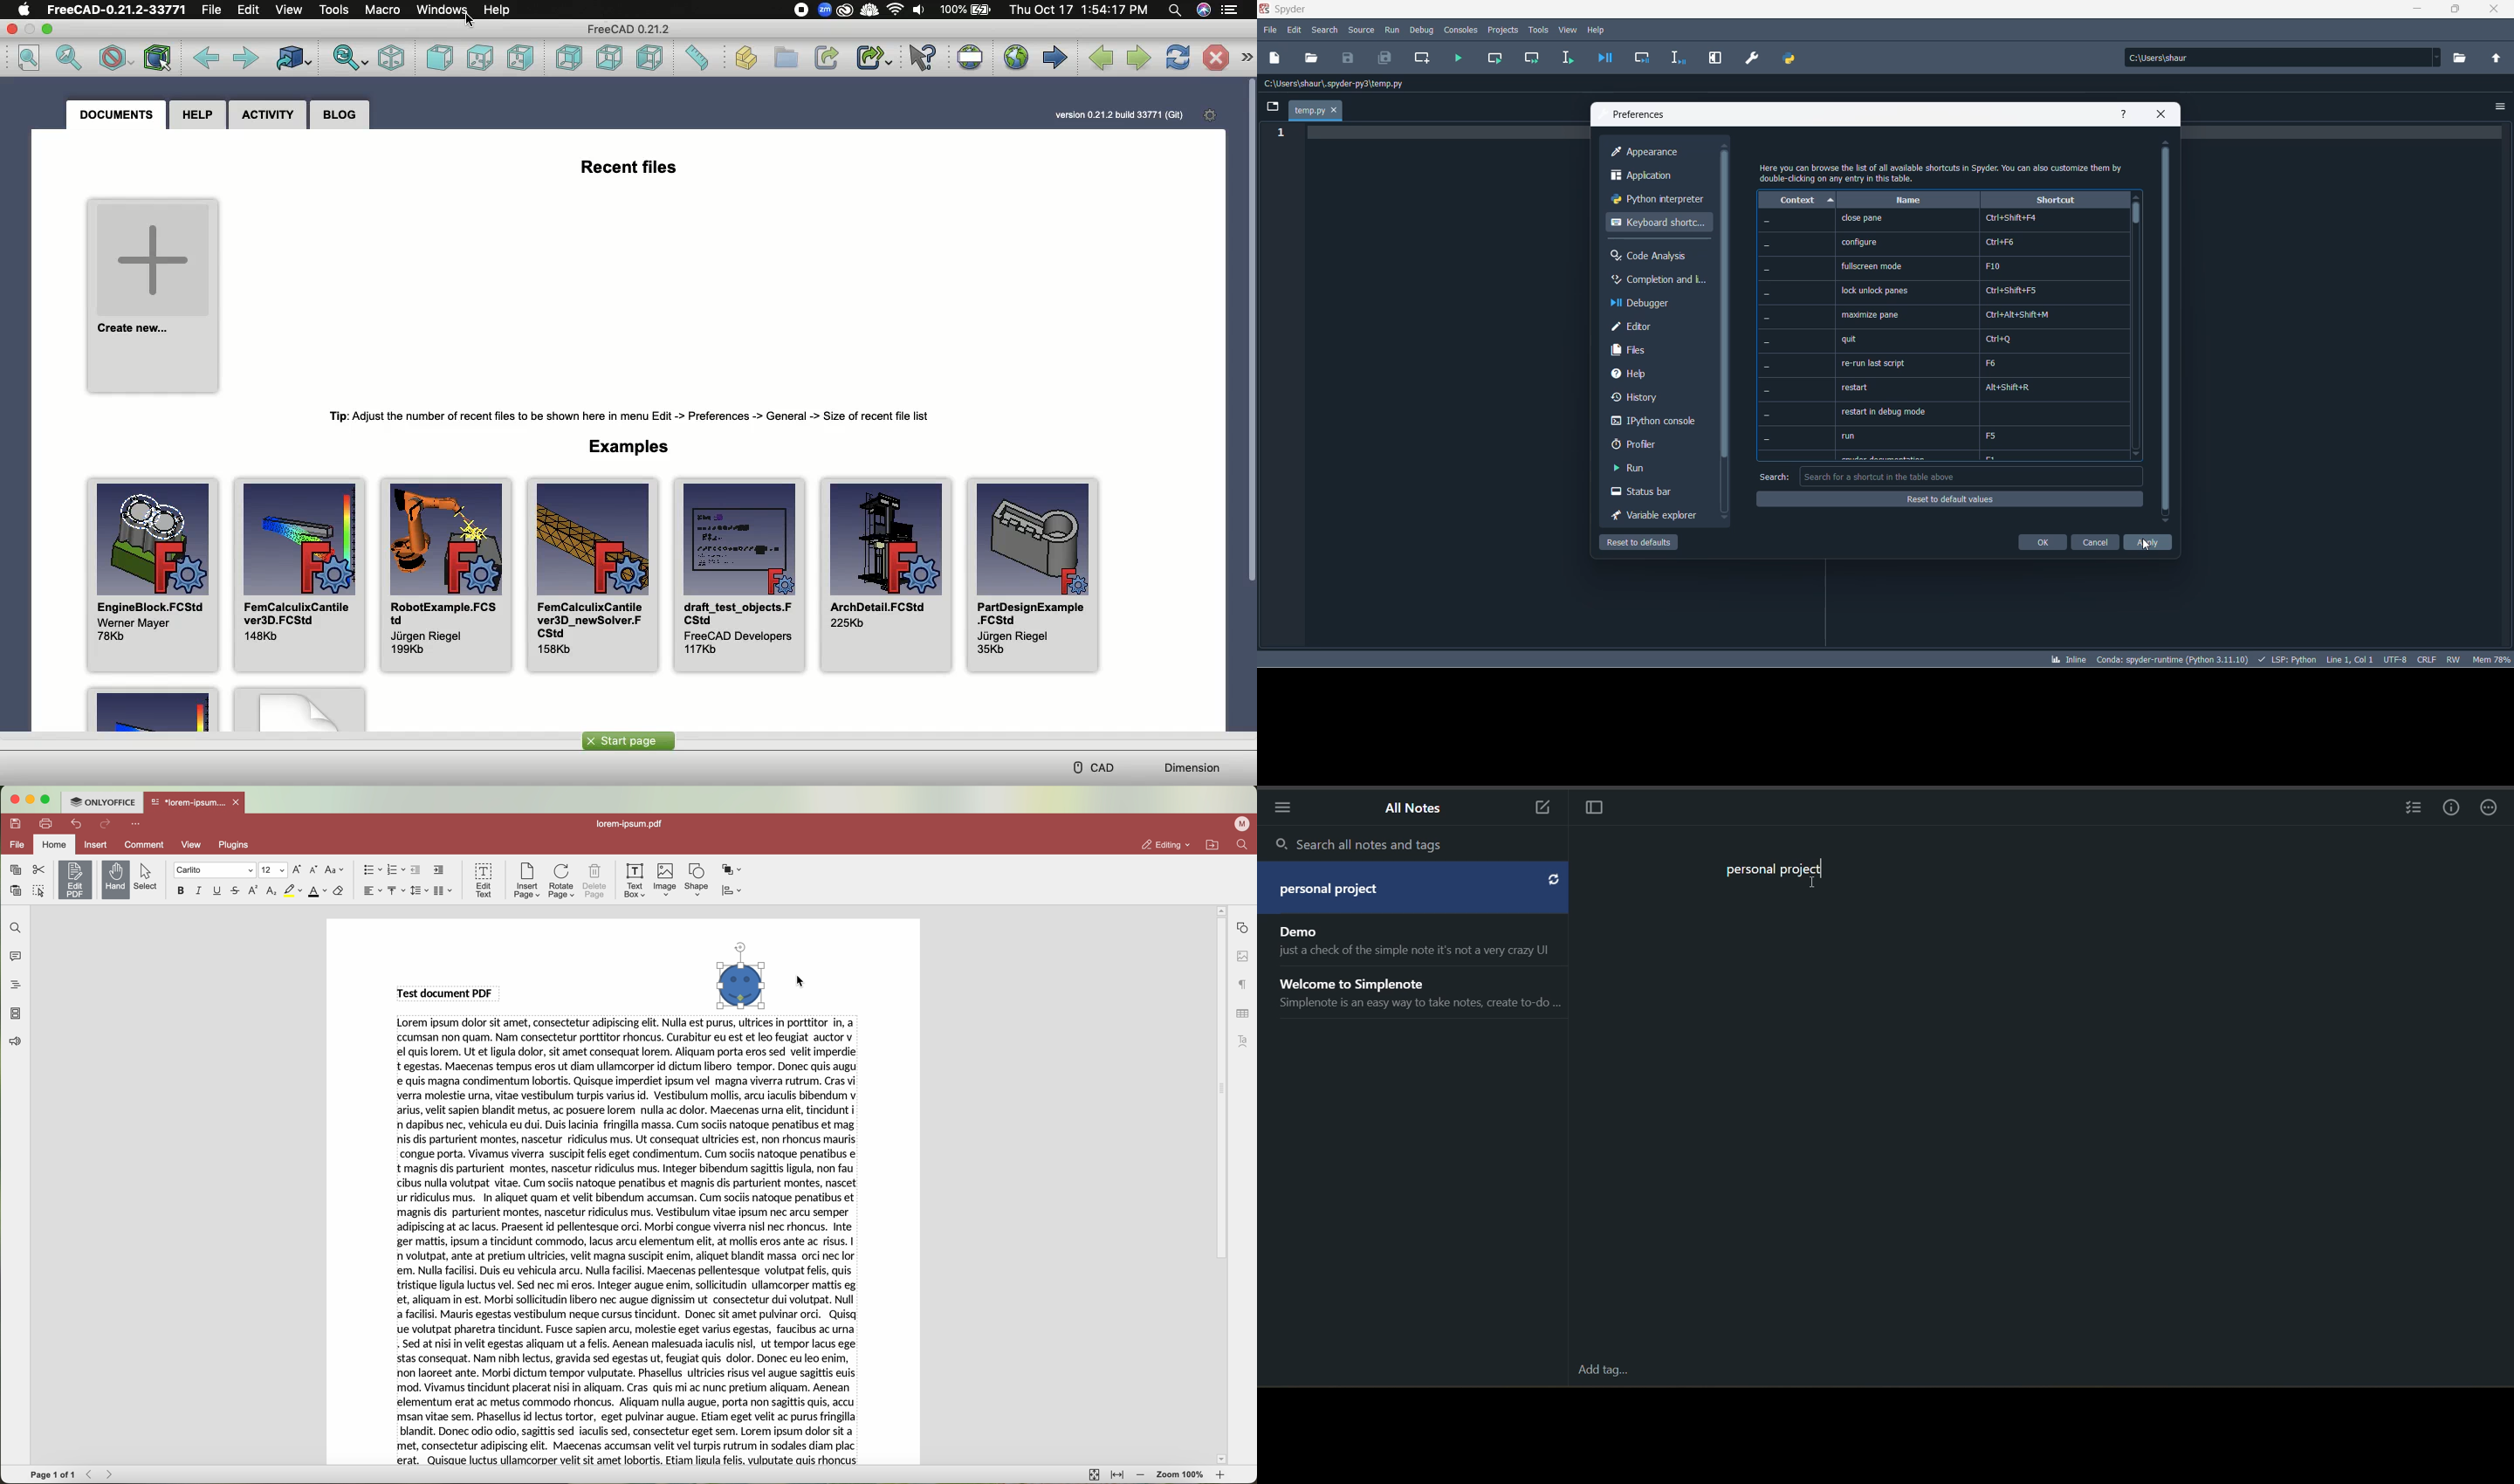  What do you see at coordinates (1944, 172) in the screenshot?
I see `text` at bounding box center [1944, 172].